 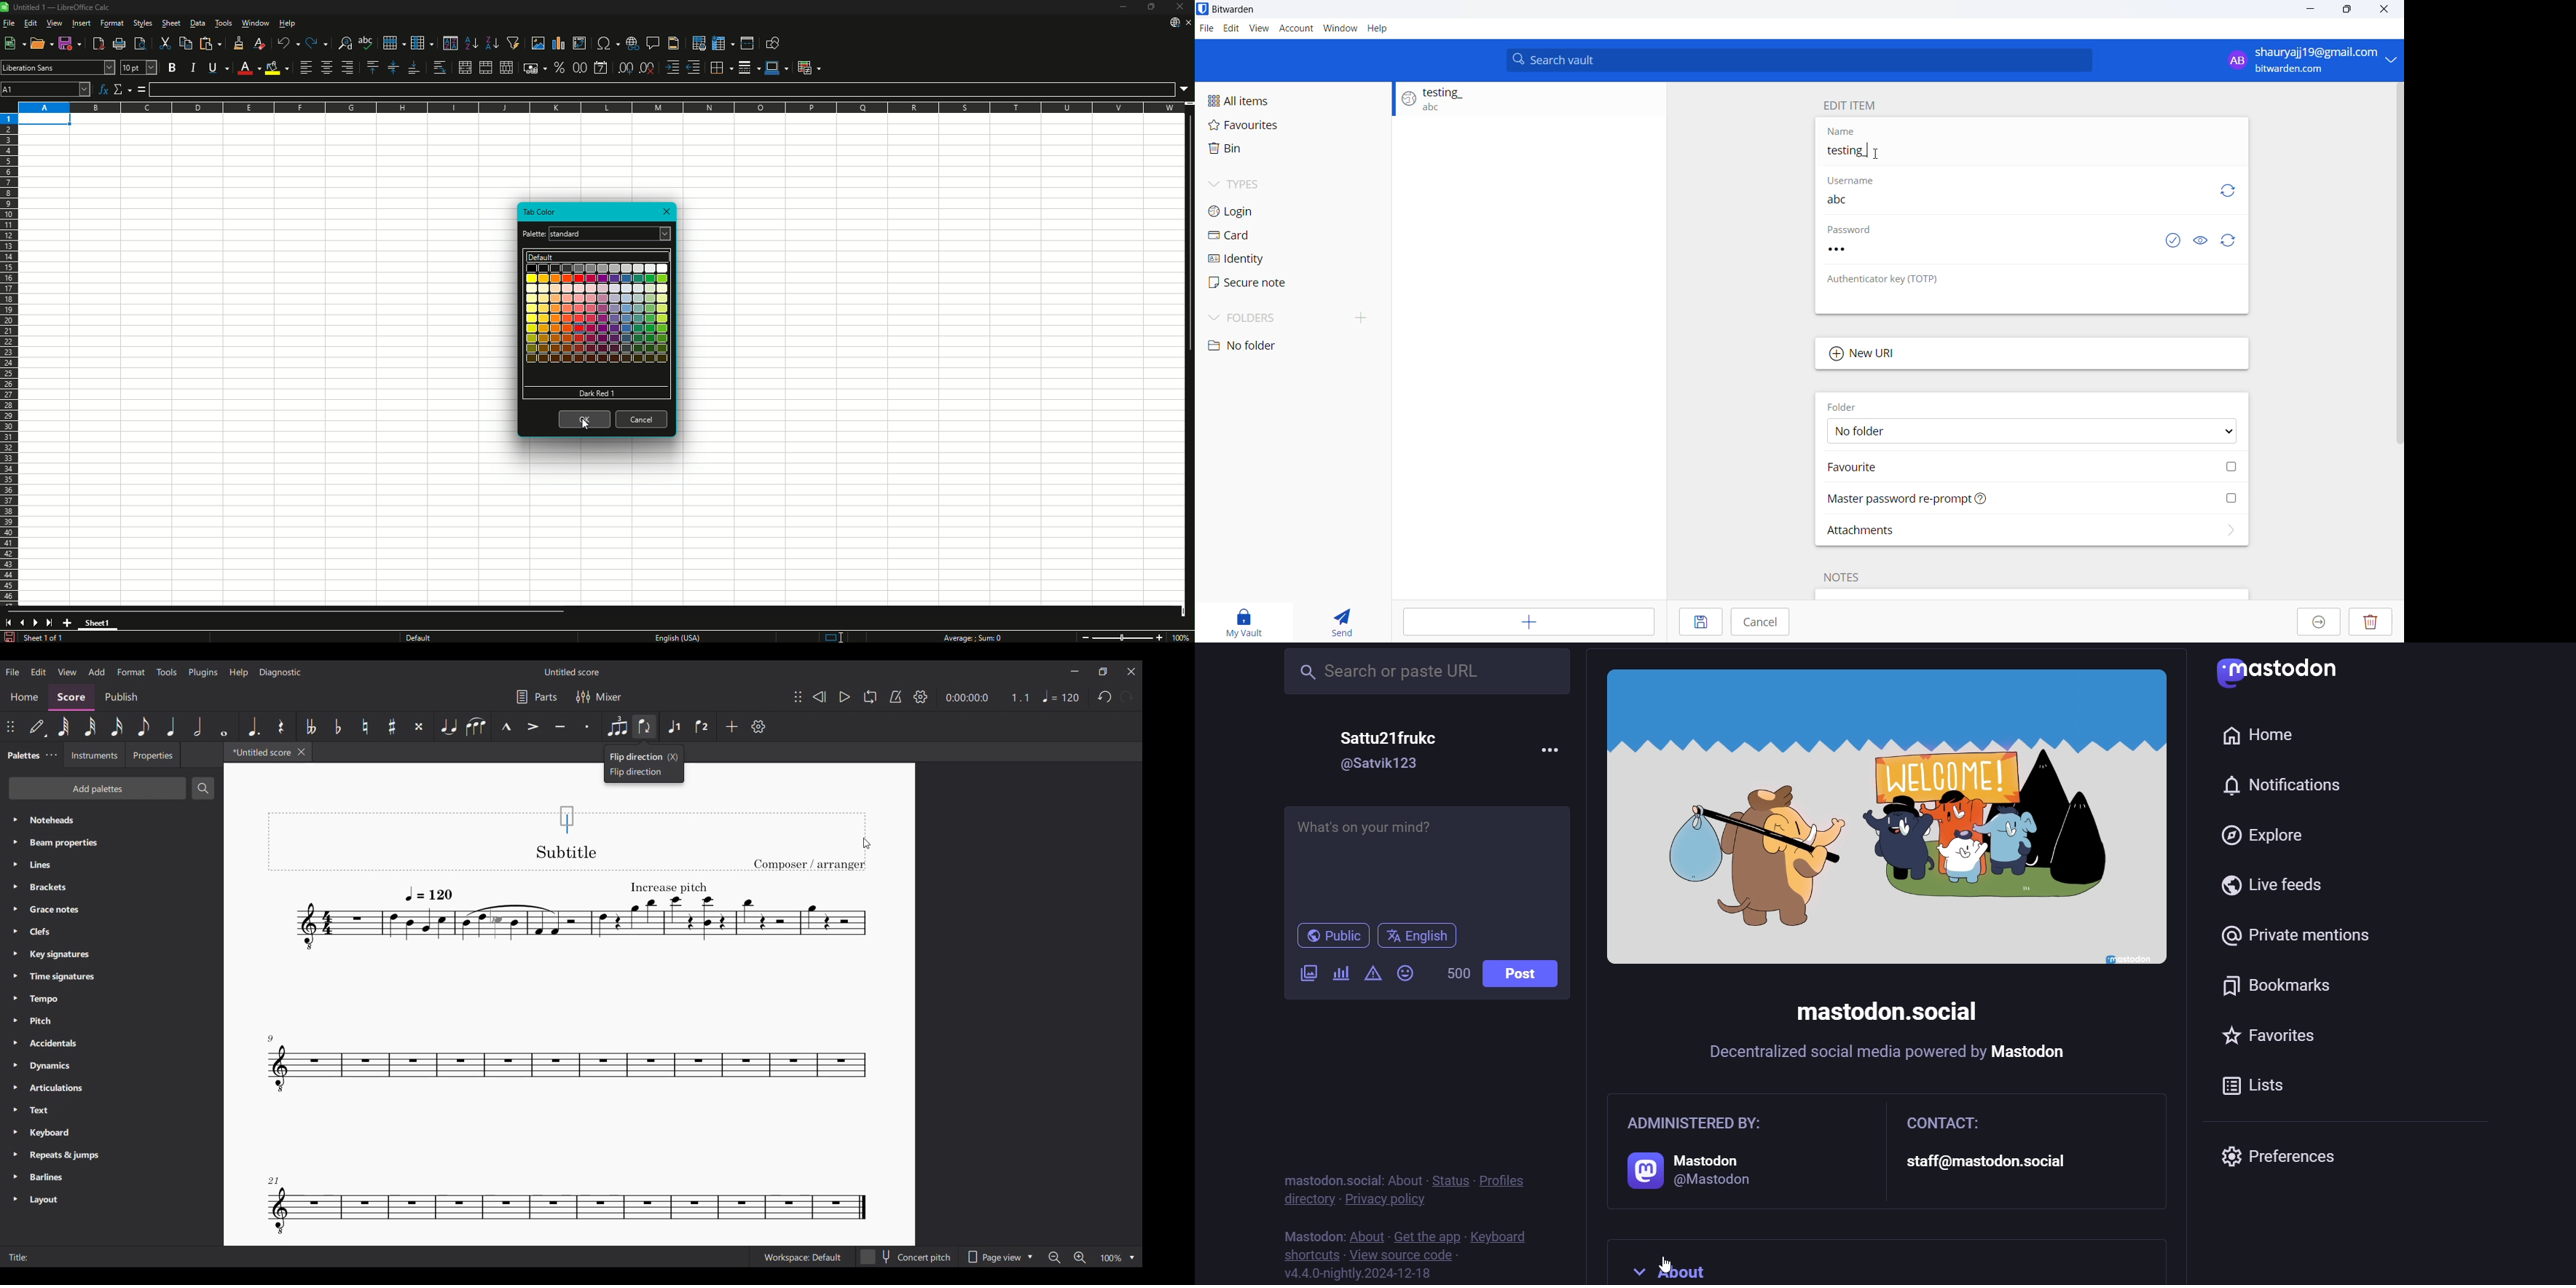 What do you see at coordinates (2290, 786) in the screenshot?
I see `notification` at bounding box center [2290, 786].